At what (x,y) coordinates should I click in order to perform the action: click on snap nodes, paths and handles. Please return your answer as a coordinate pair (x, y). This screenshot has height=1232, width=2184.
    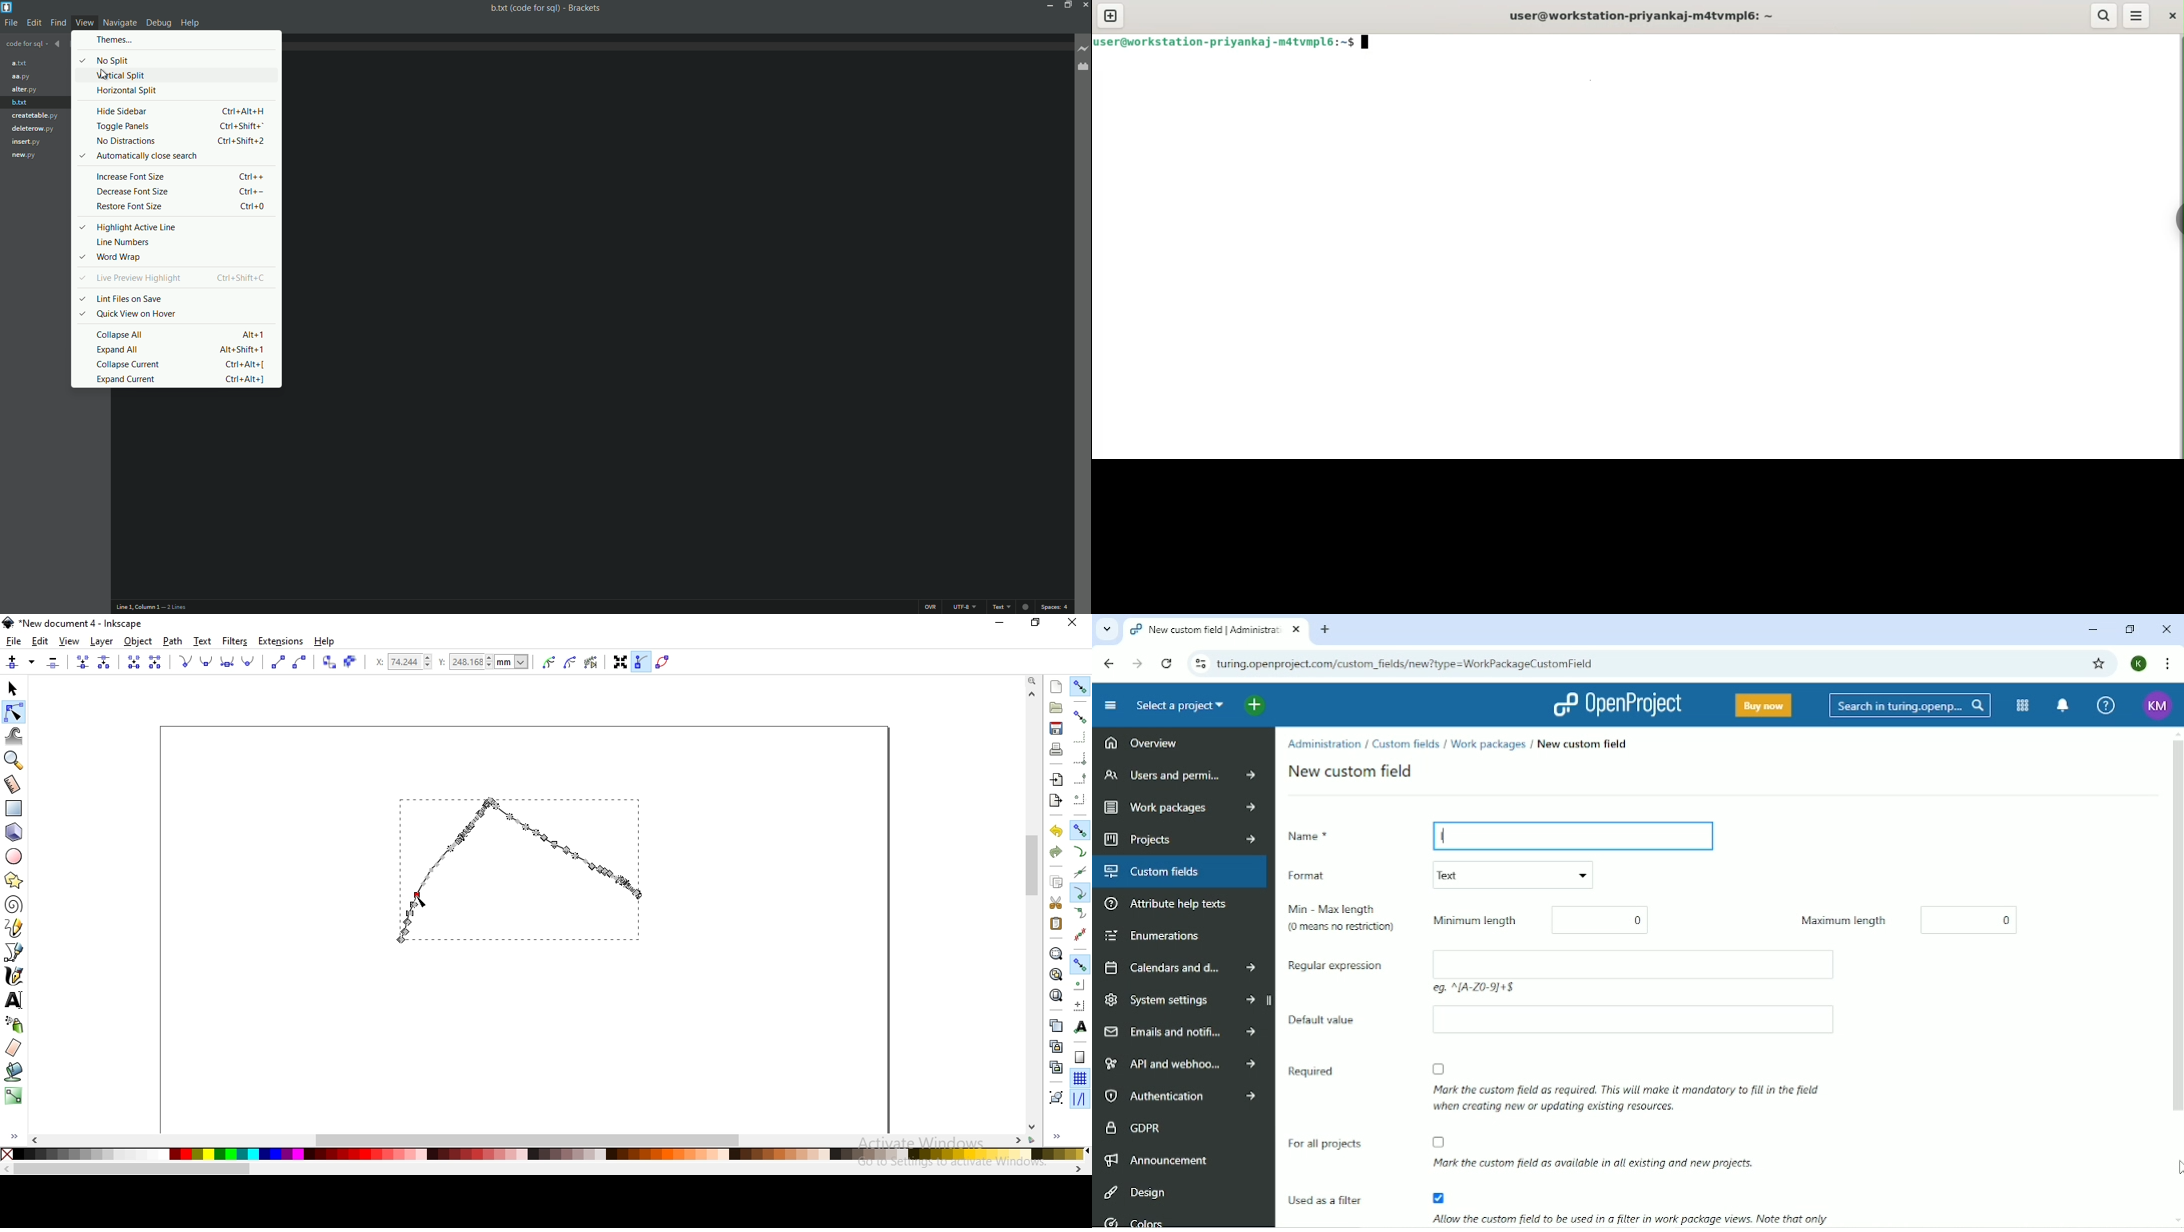
    Looking at the image, I should click on (1078, 829).